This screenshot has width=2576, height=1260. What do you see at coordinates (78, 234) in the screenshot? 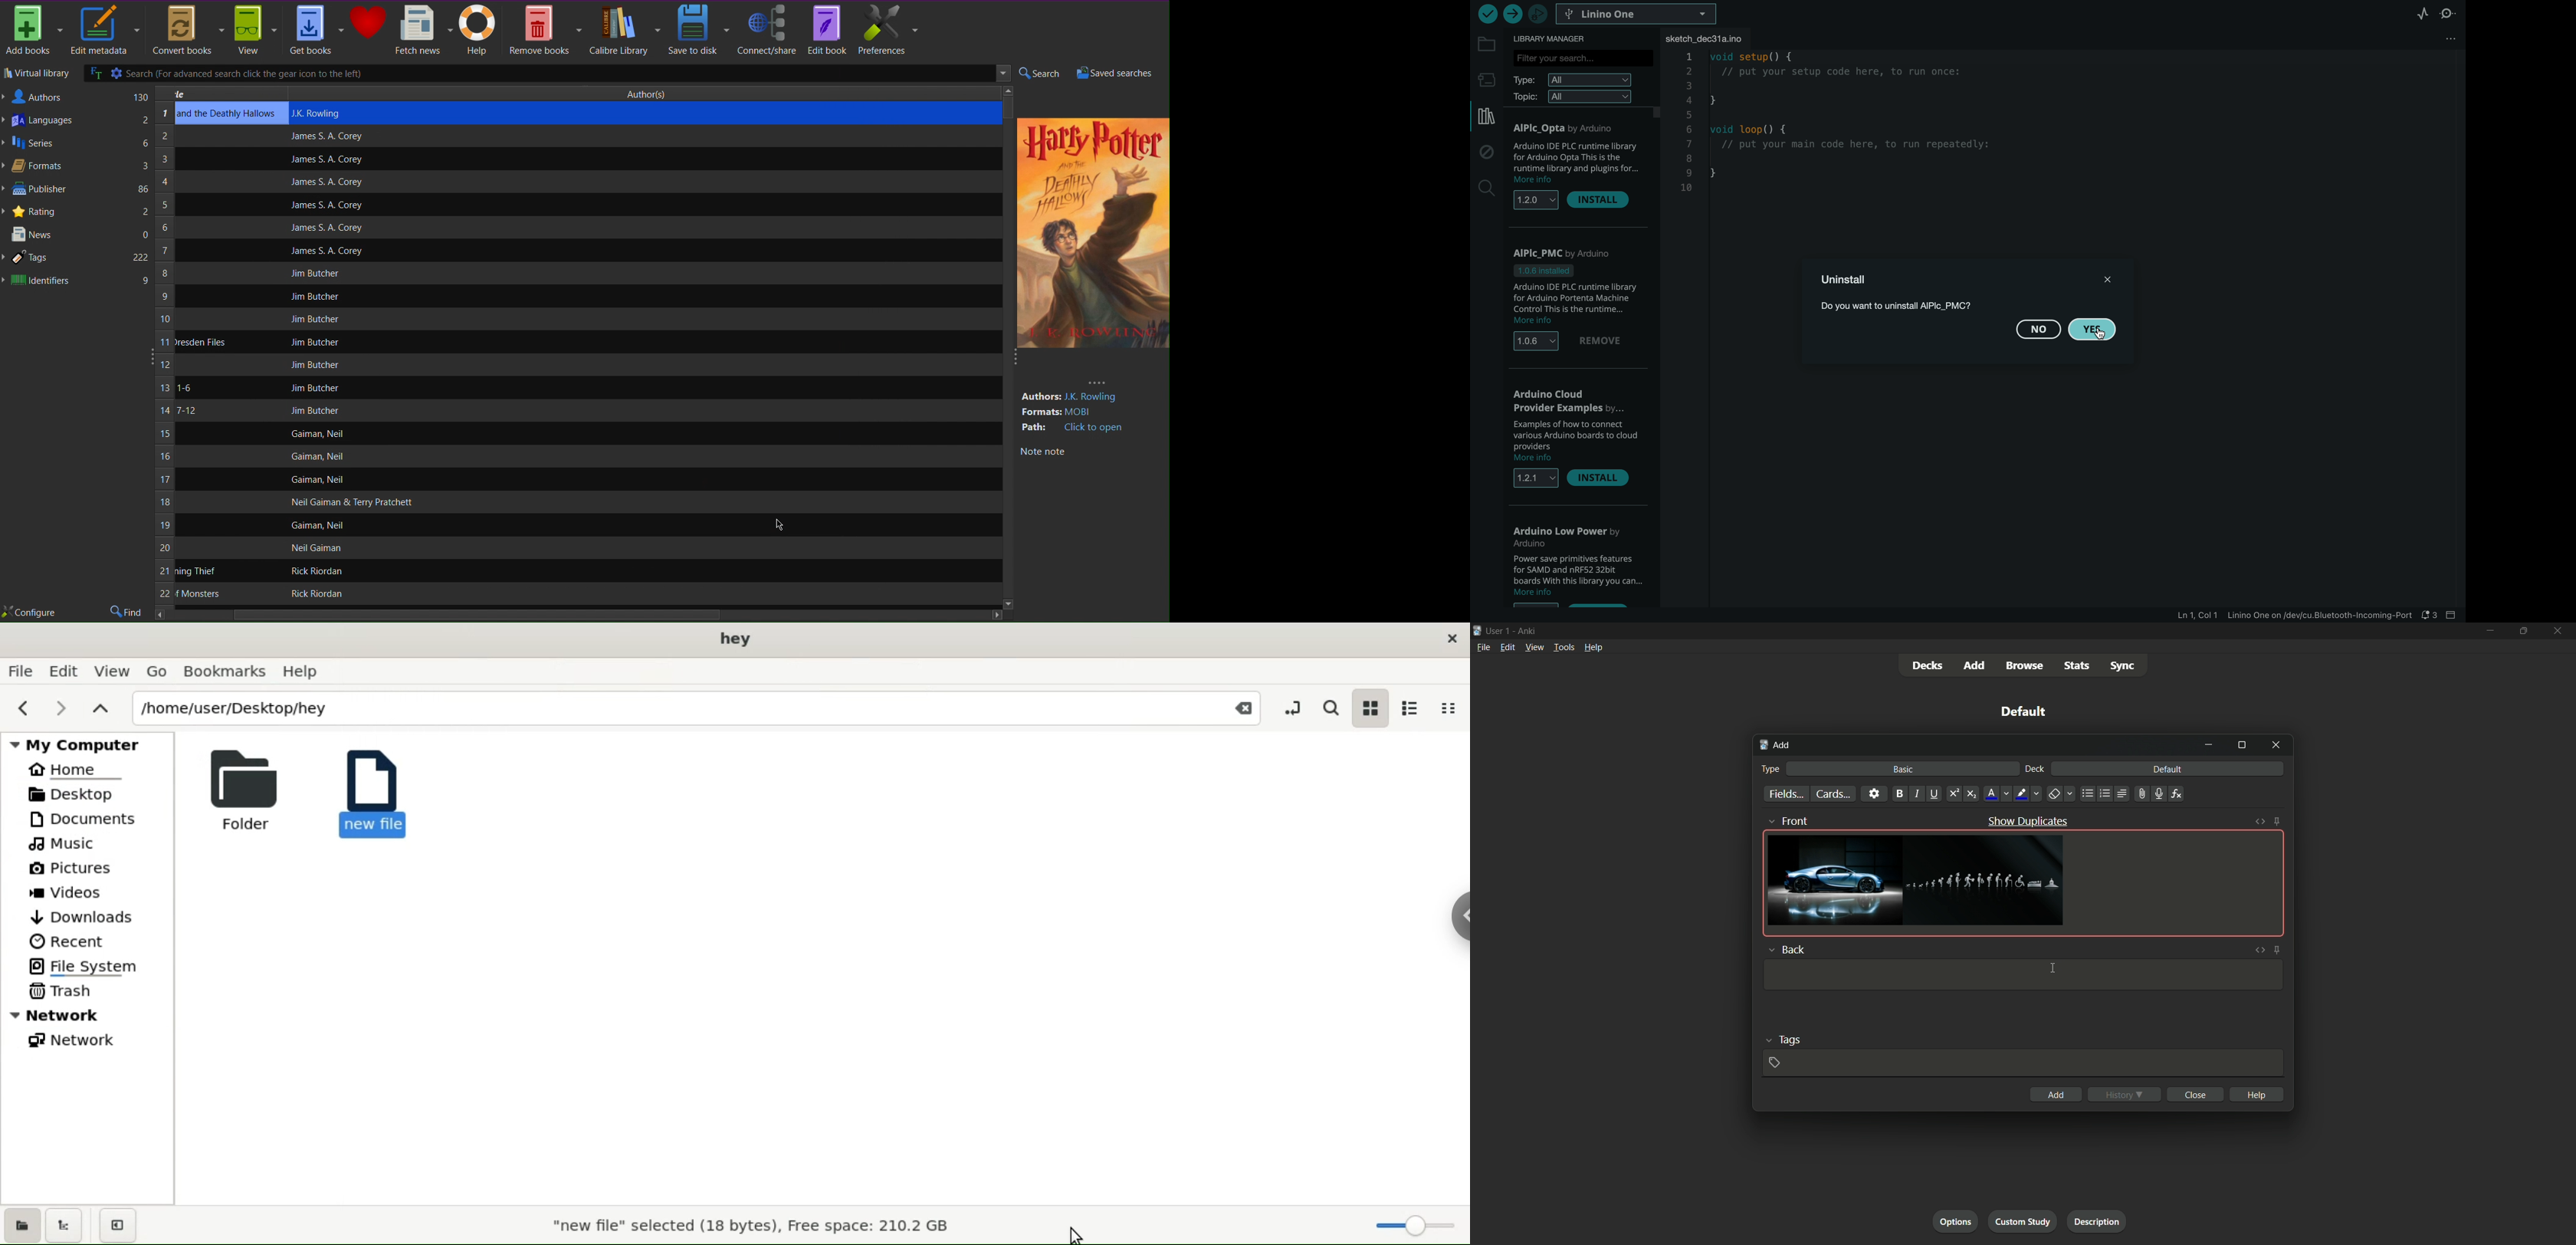
I see `News` at bounding box center [78, 234].